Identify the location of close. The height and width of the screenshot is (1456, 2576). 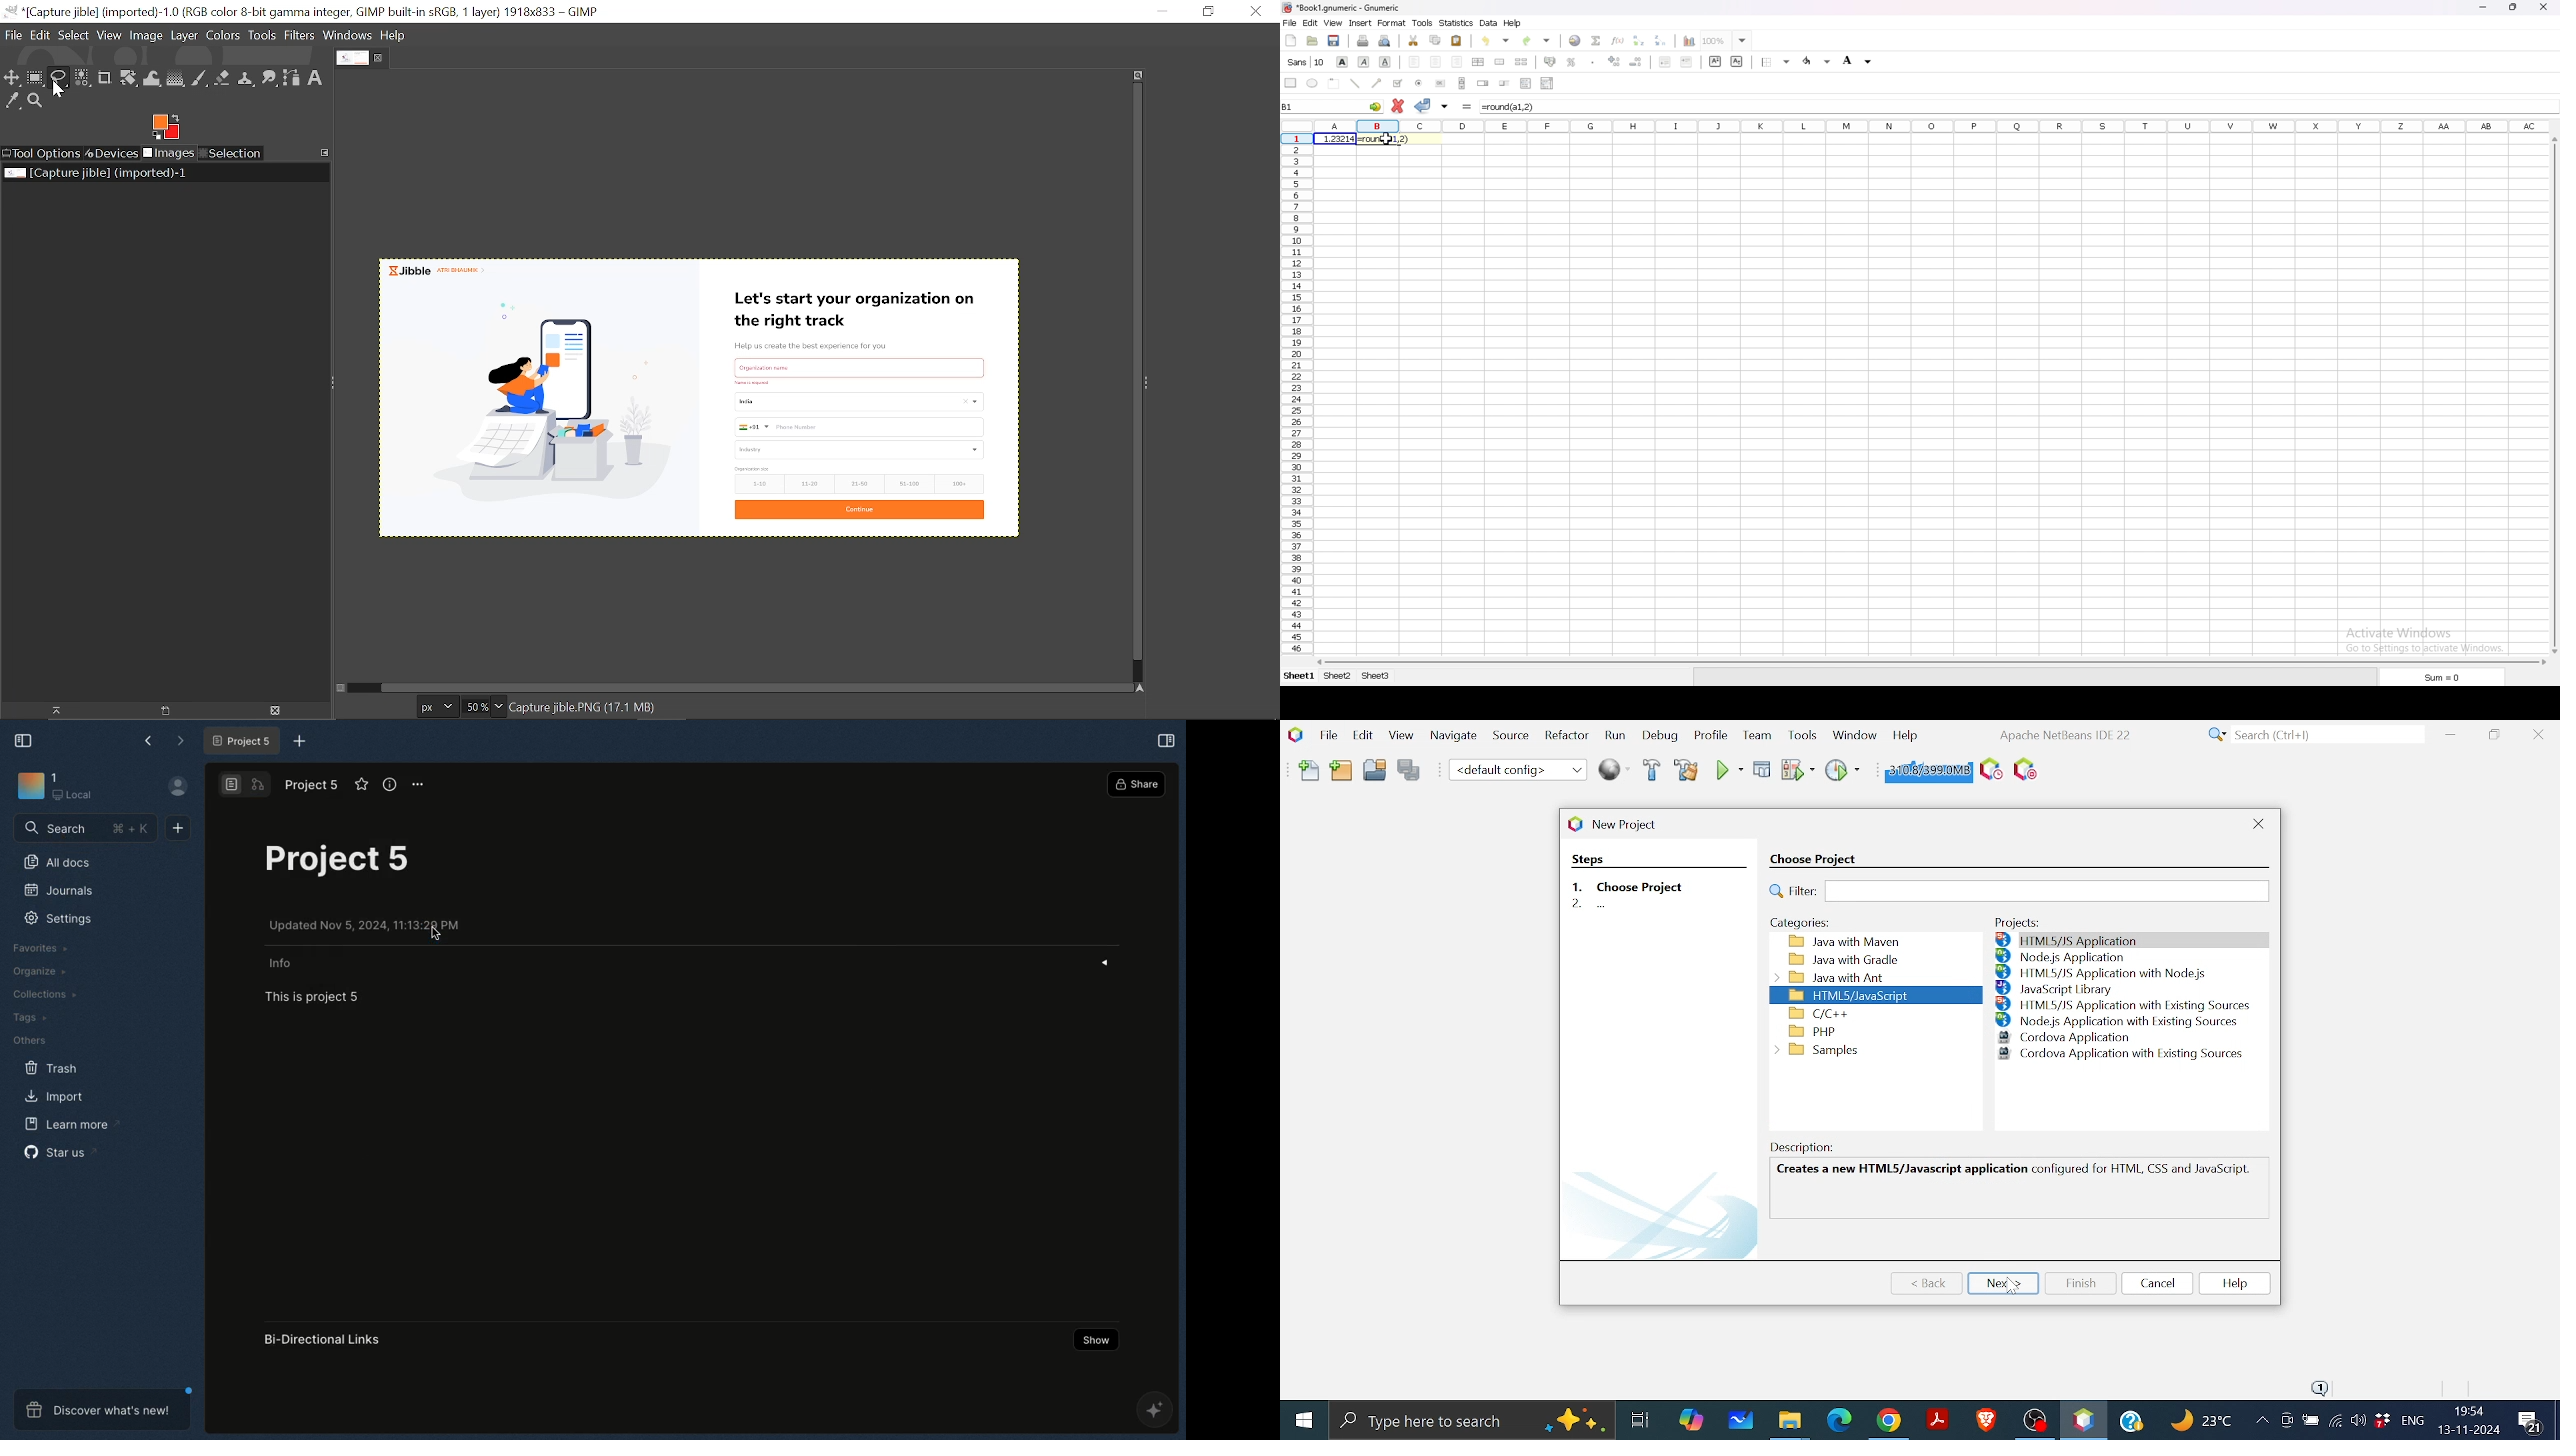
(2545, 7).